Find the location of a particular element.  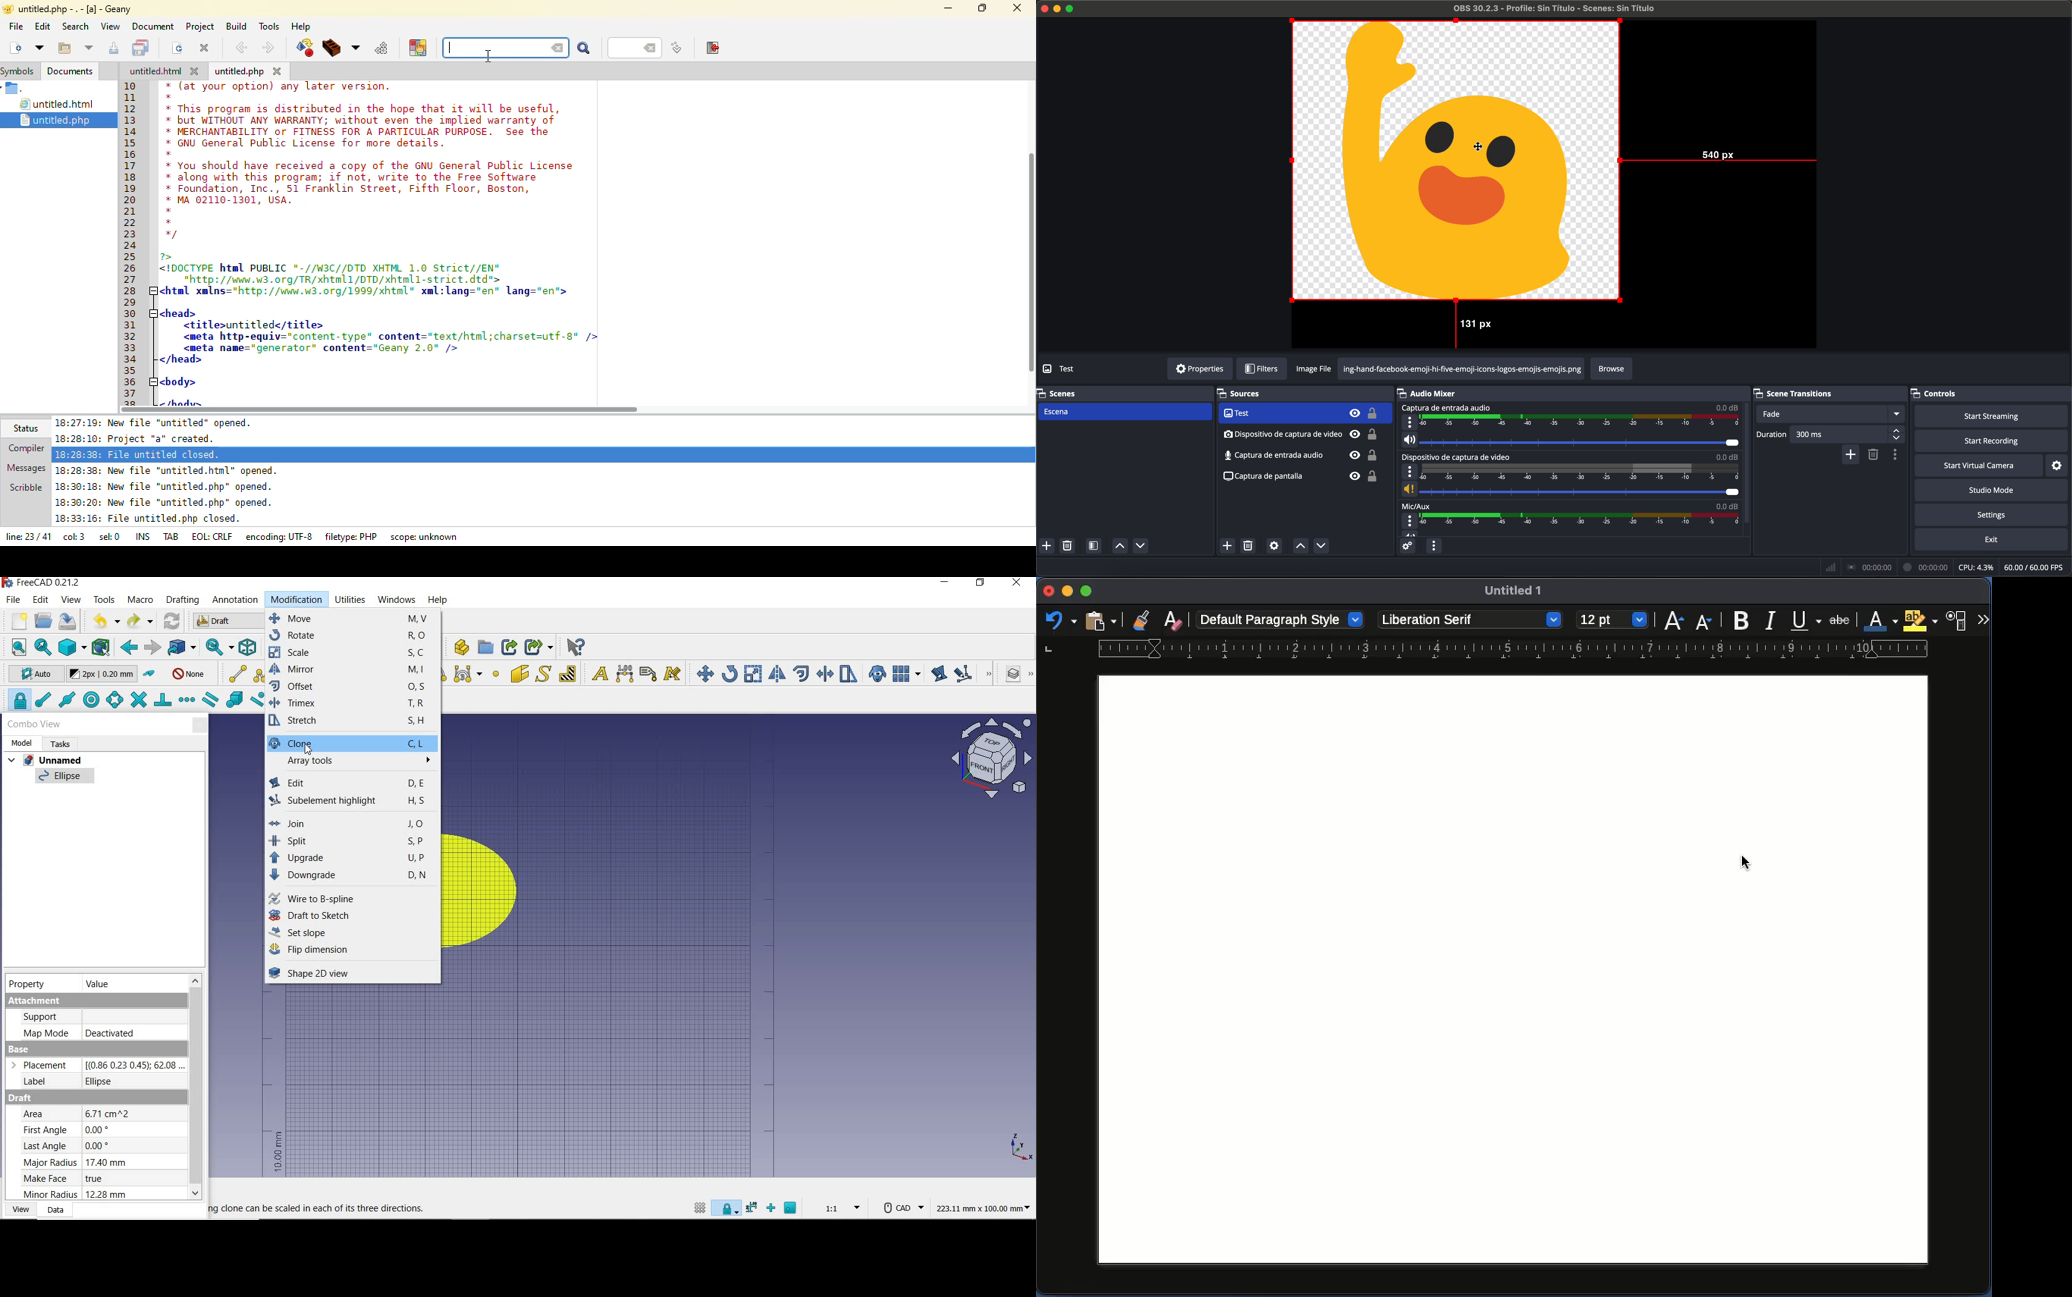

Clear formatting is located at coordinates (1173, 619).